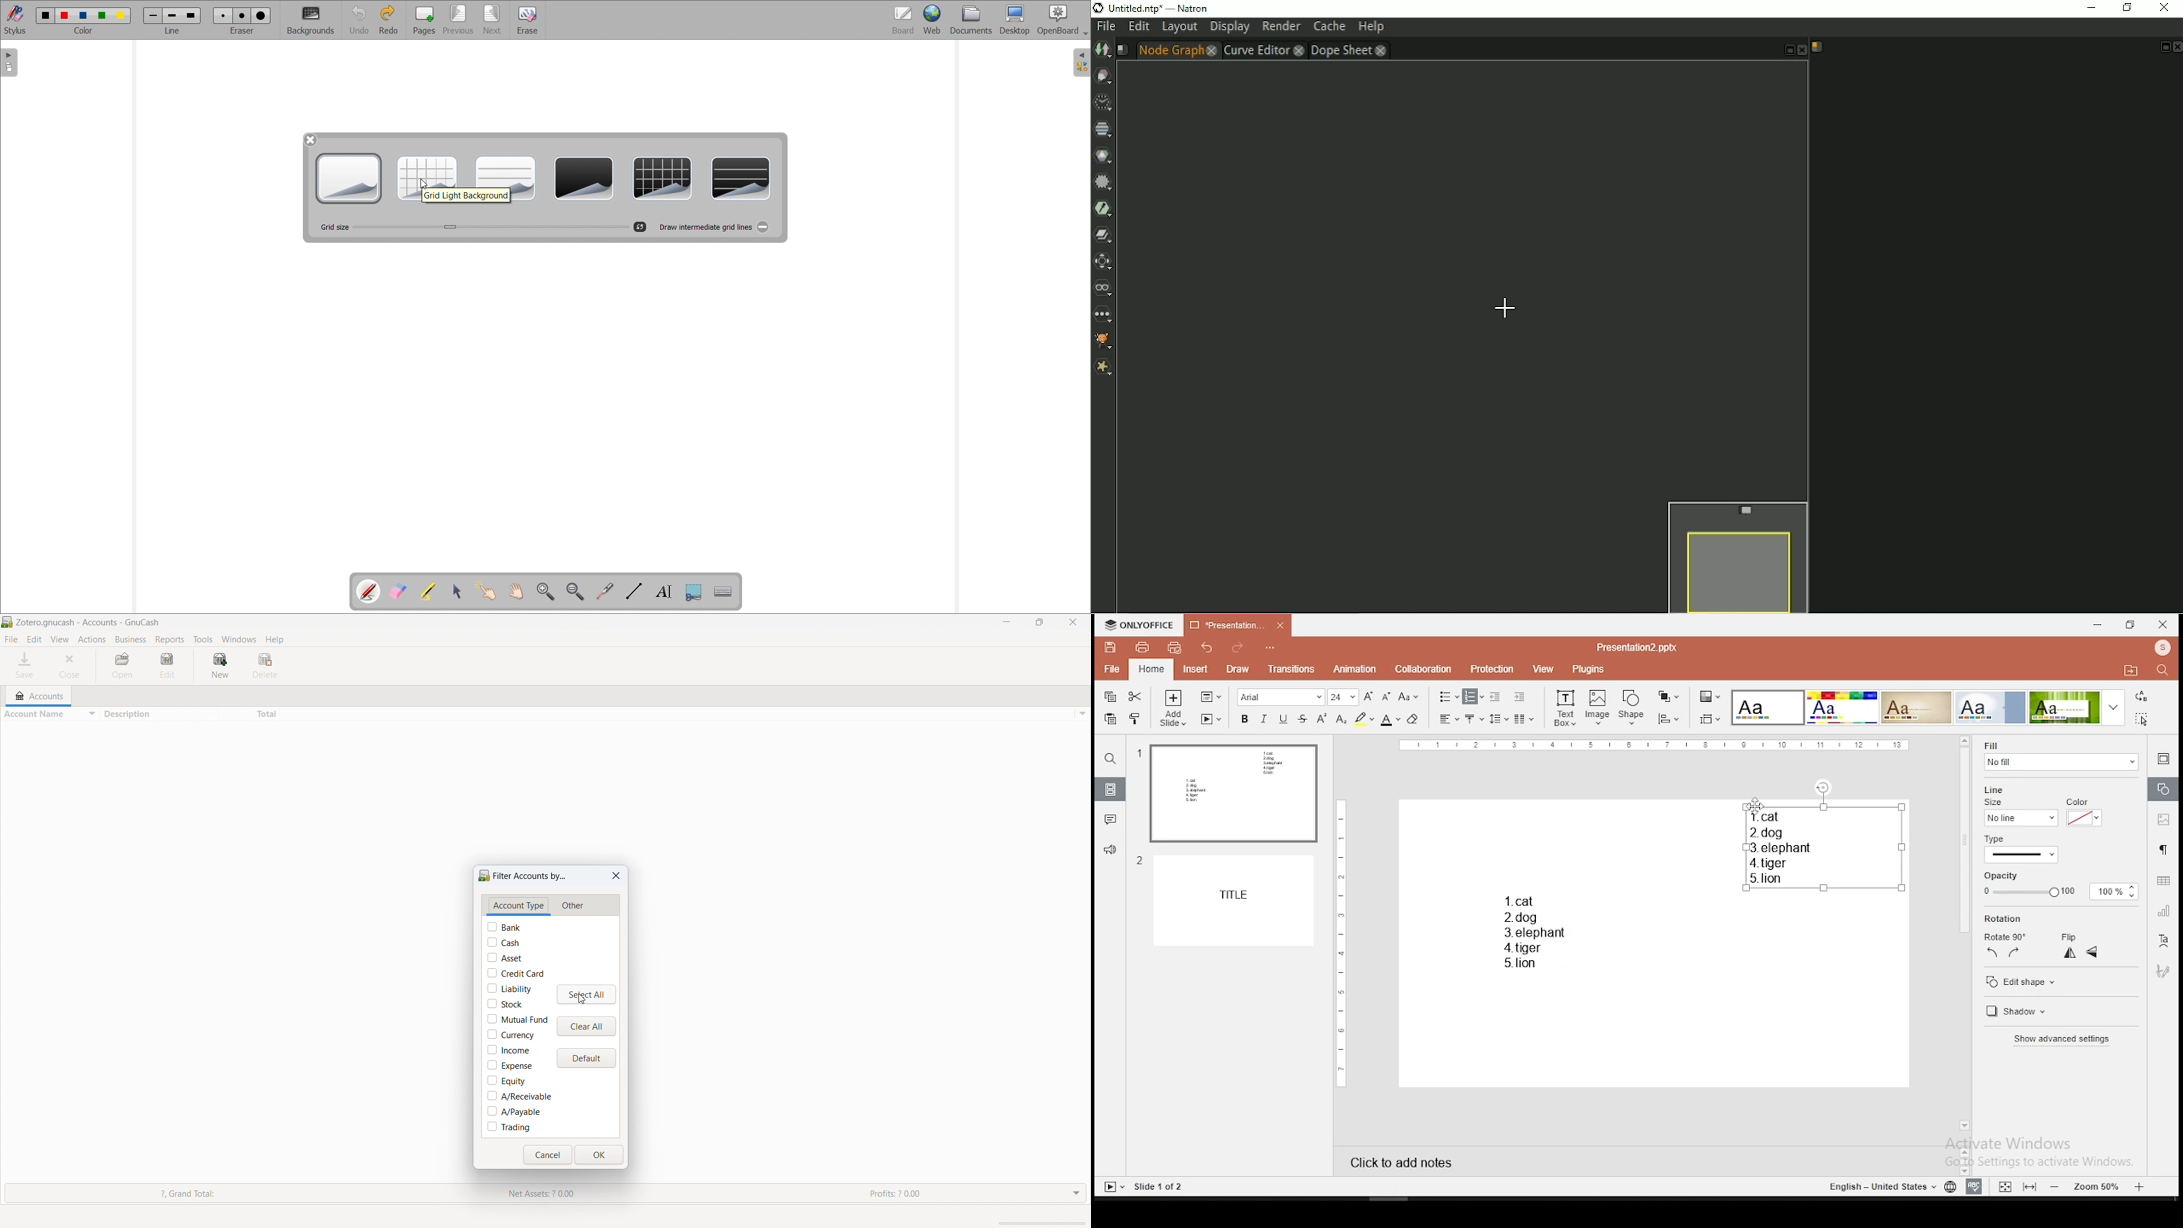 The image size is (2184, 1232). Describe the element at coordinates (1140, 626) in the screenshot. I see `icon` at that location.